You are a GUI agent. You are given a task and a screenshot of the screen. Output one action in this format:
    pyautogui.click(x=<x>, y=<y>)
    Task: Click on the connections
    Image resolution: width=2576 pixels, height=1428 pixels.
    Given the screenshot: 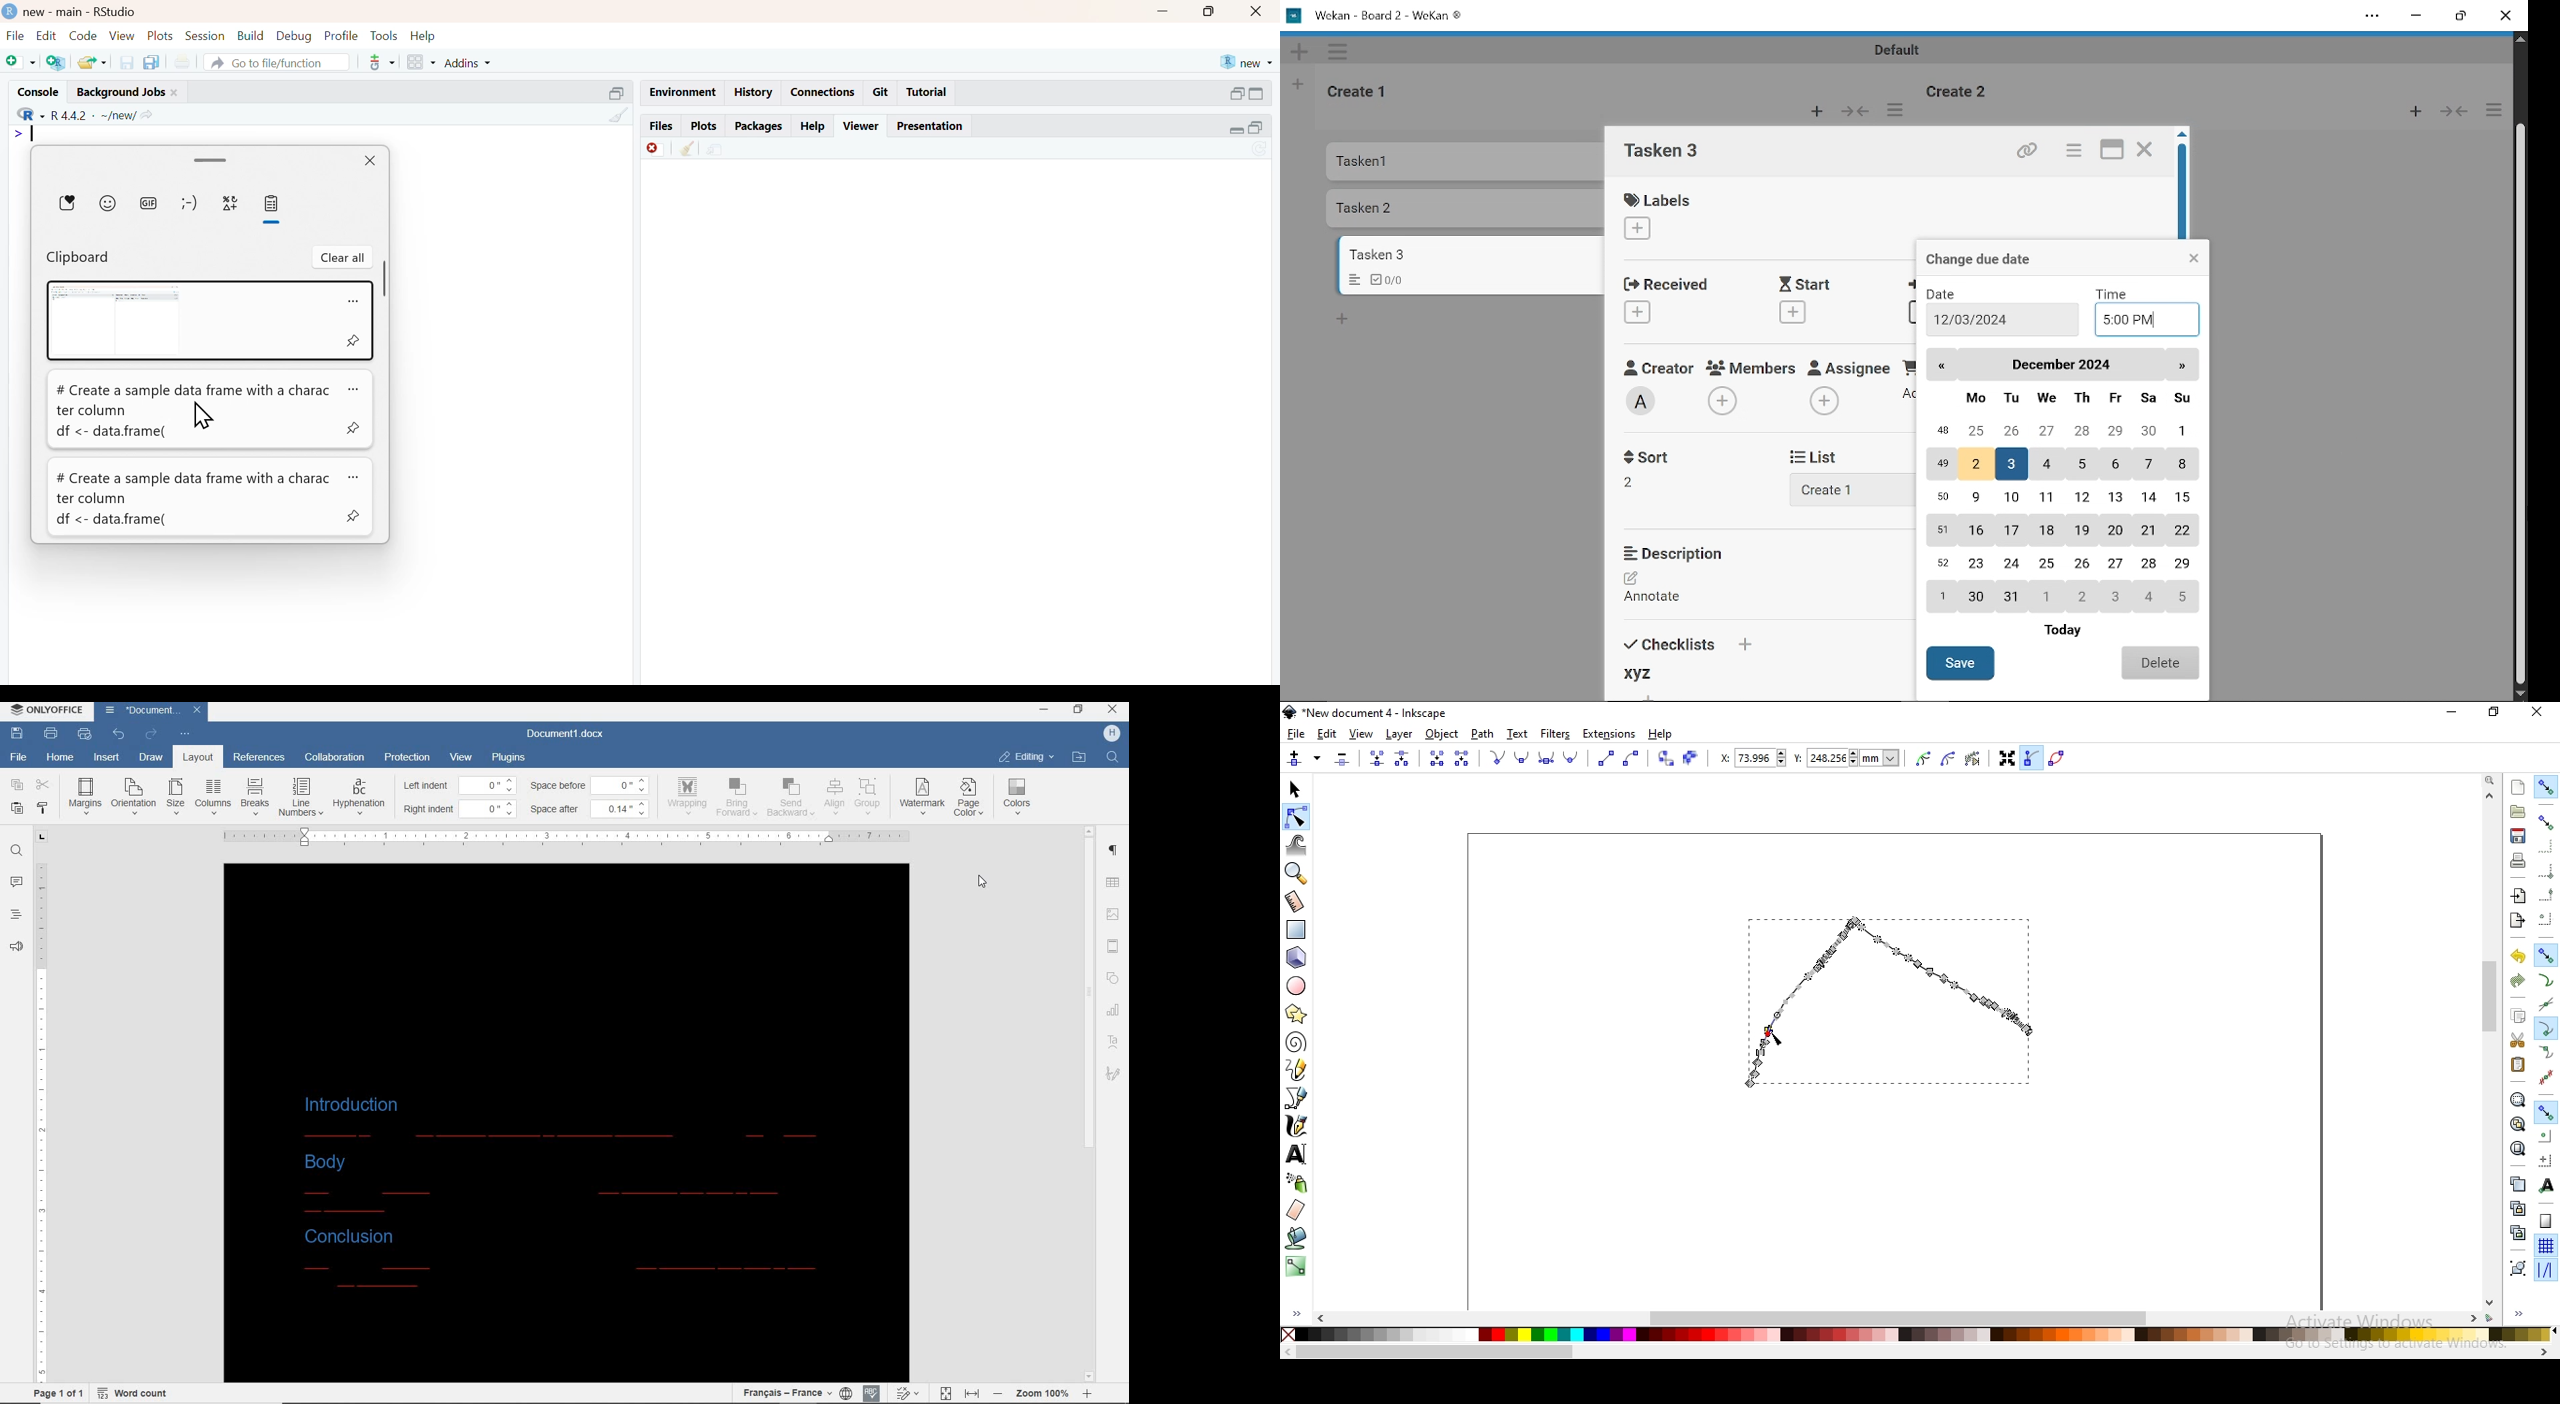 What is the action you would take?
    pyautogui.click(x=824, y=92)
    